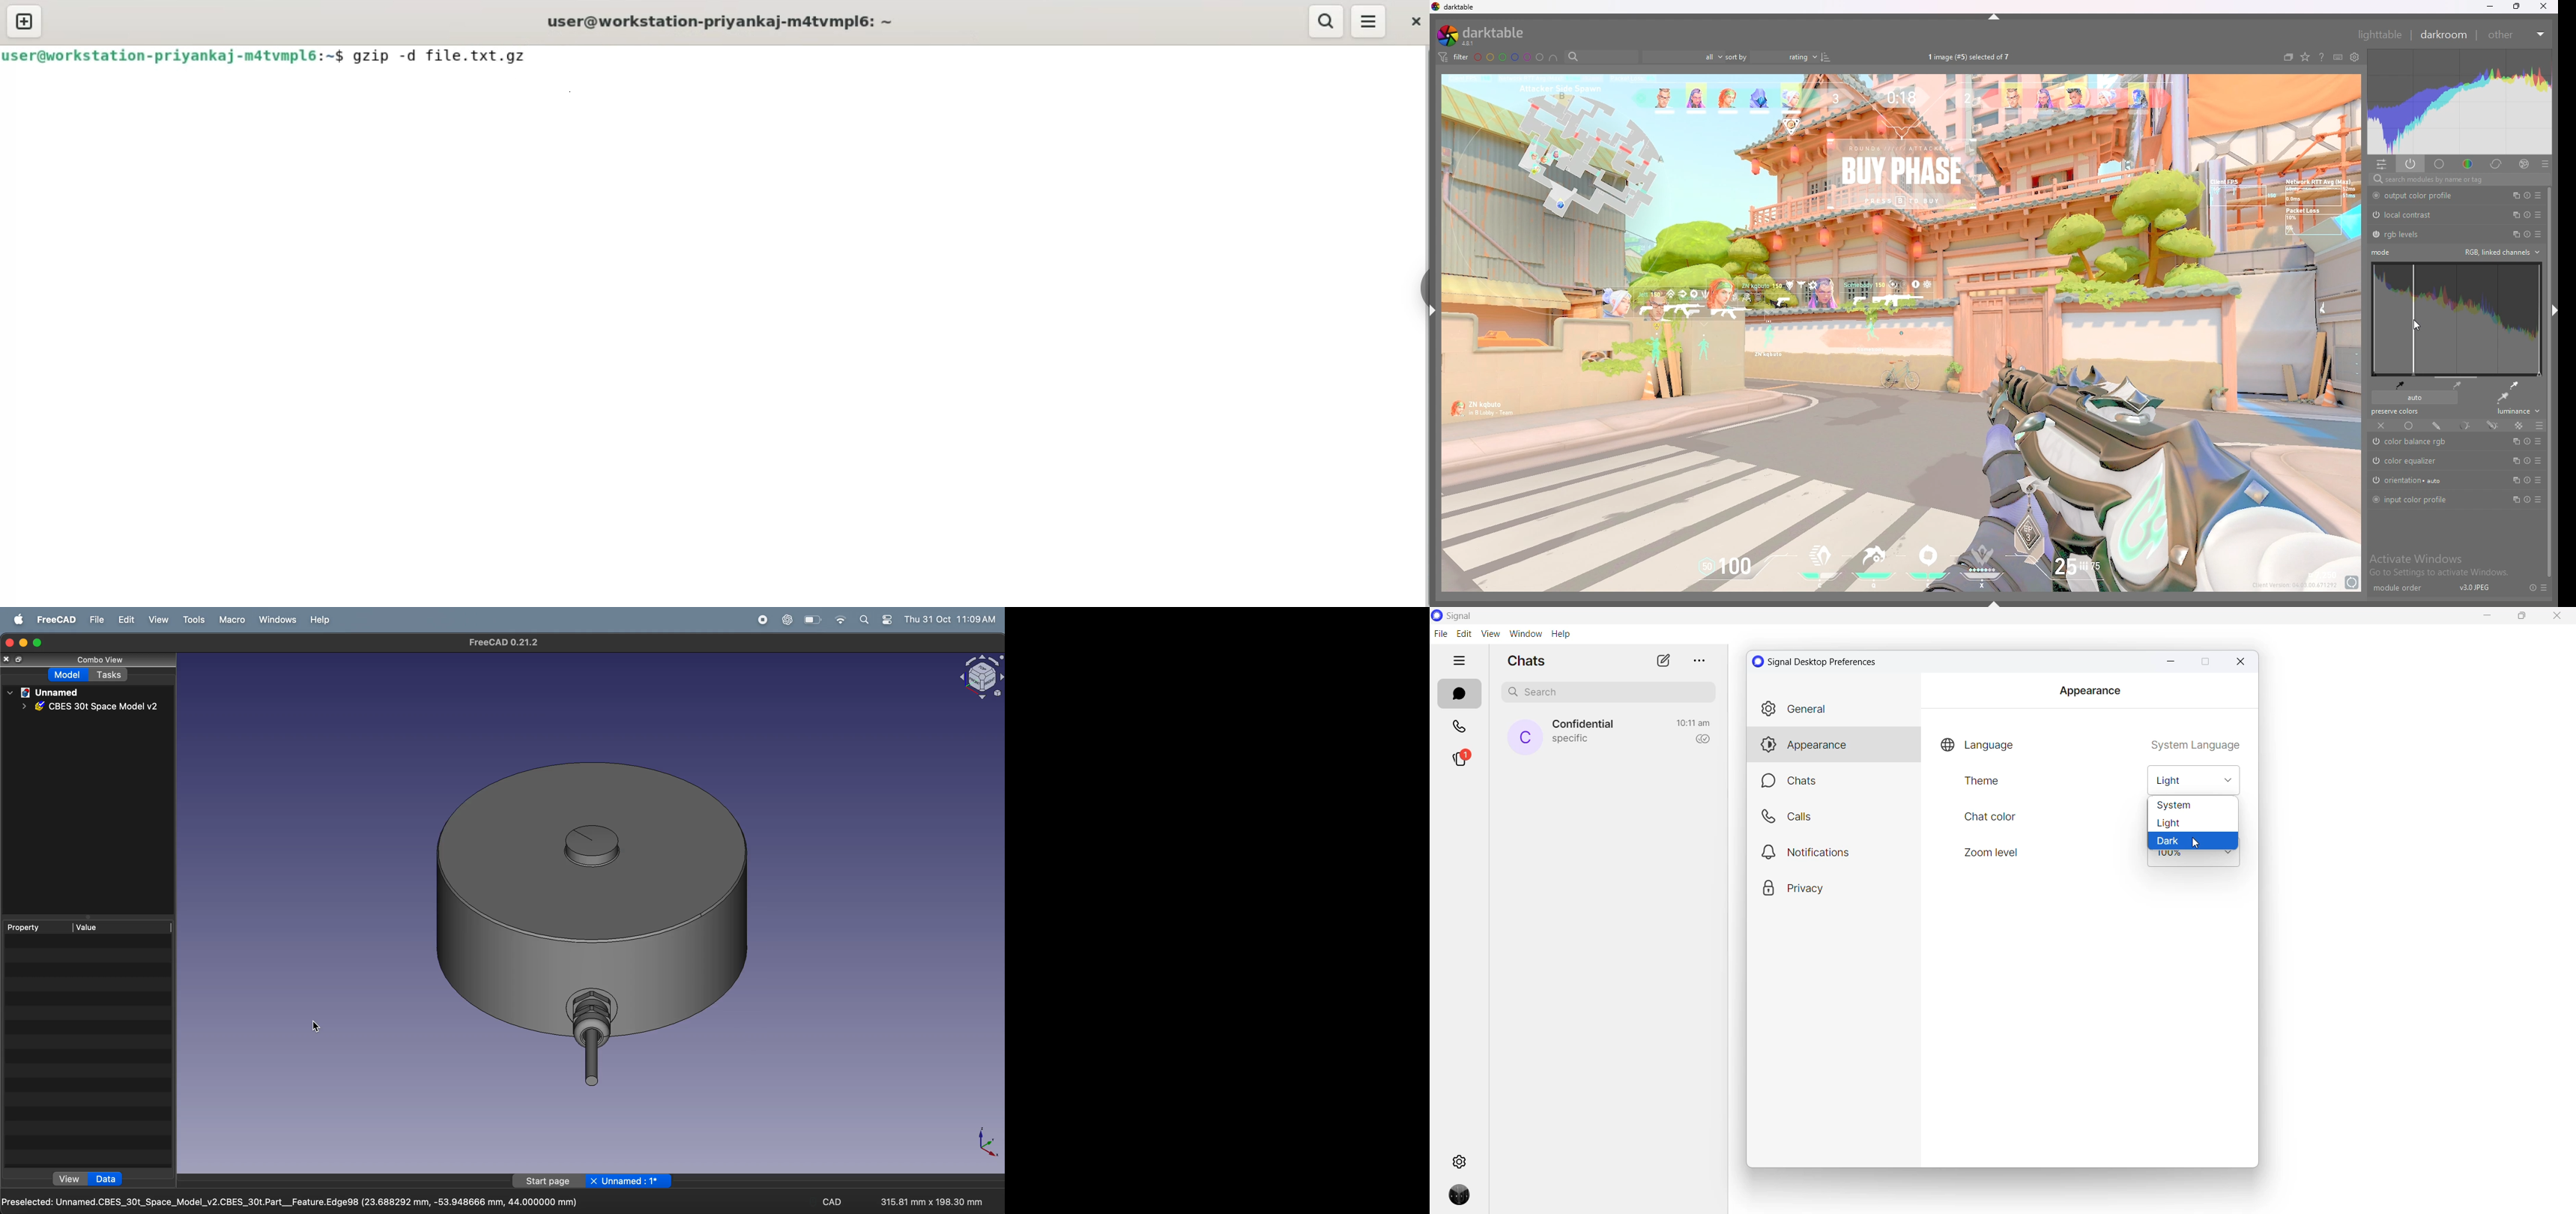 The image size is (2576, 1232). What do you see at coordinates (2090, 691) in the screenshot?
I see `appearance heading` at bounding box center [2090, 691].